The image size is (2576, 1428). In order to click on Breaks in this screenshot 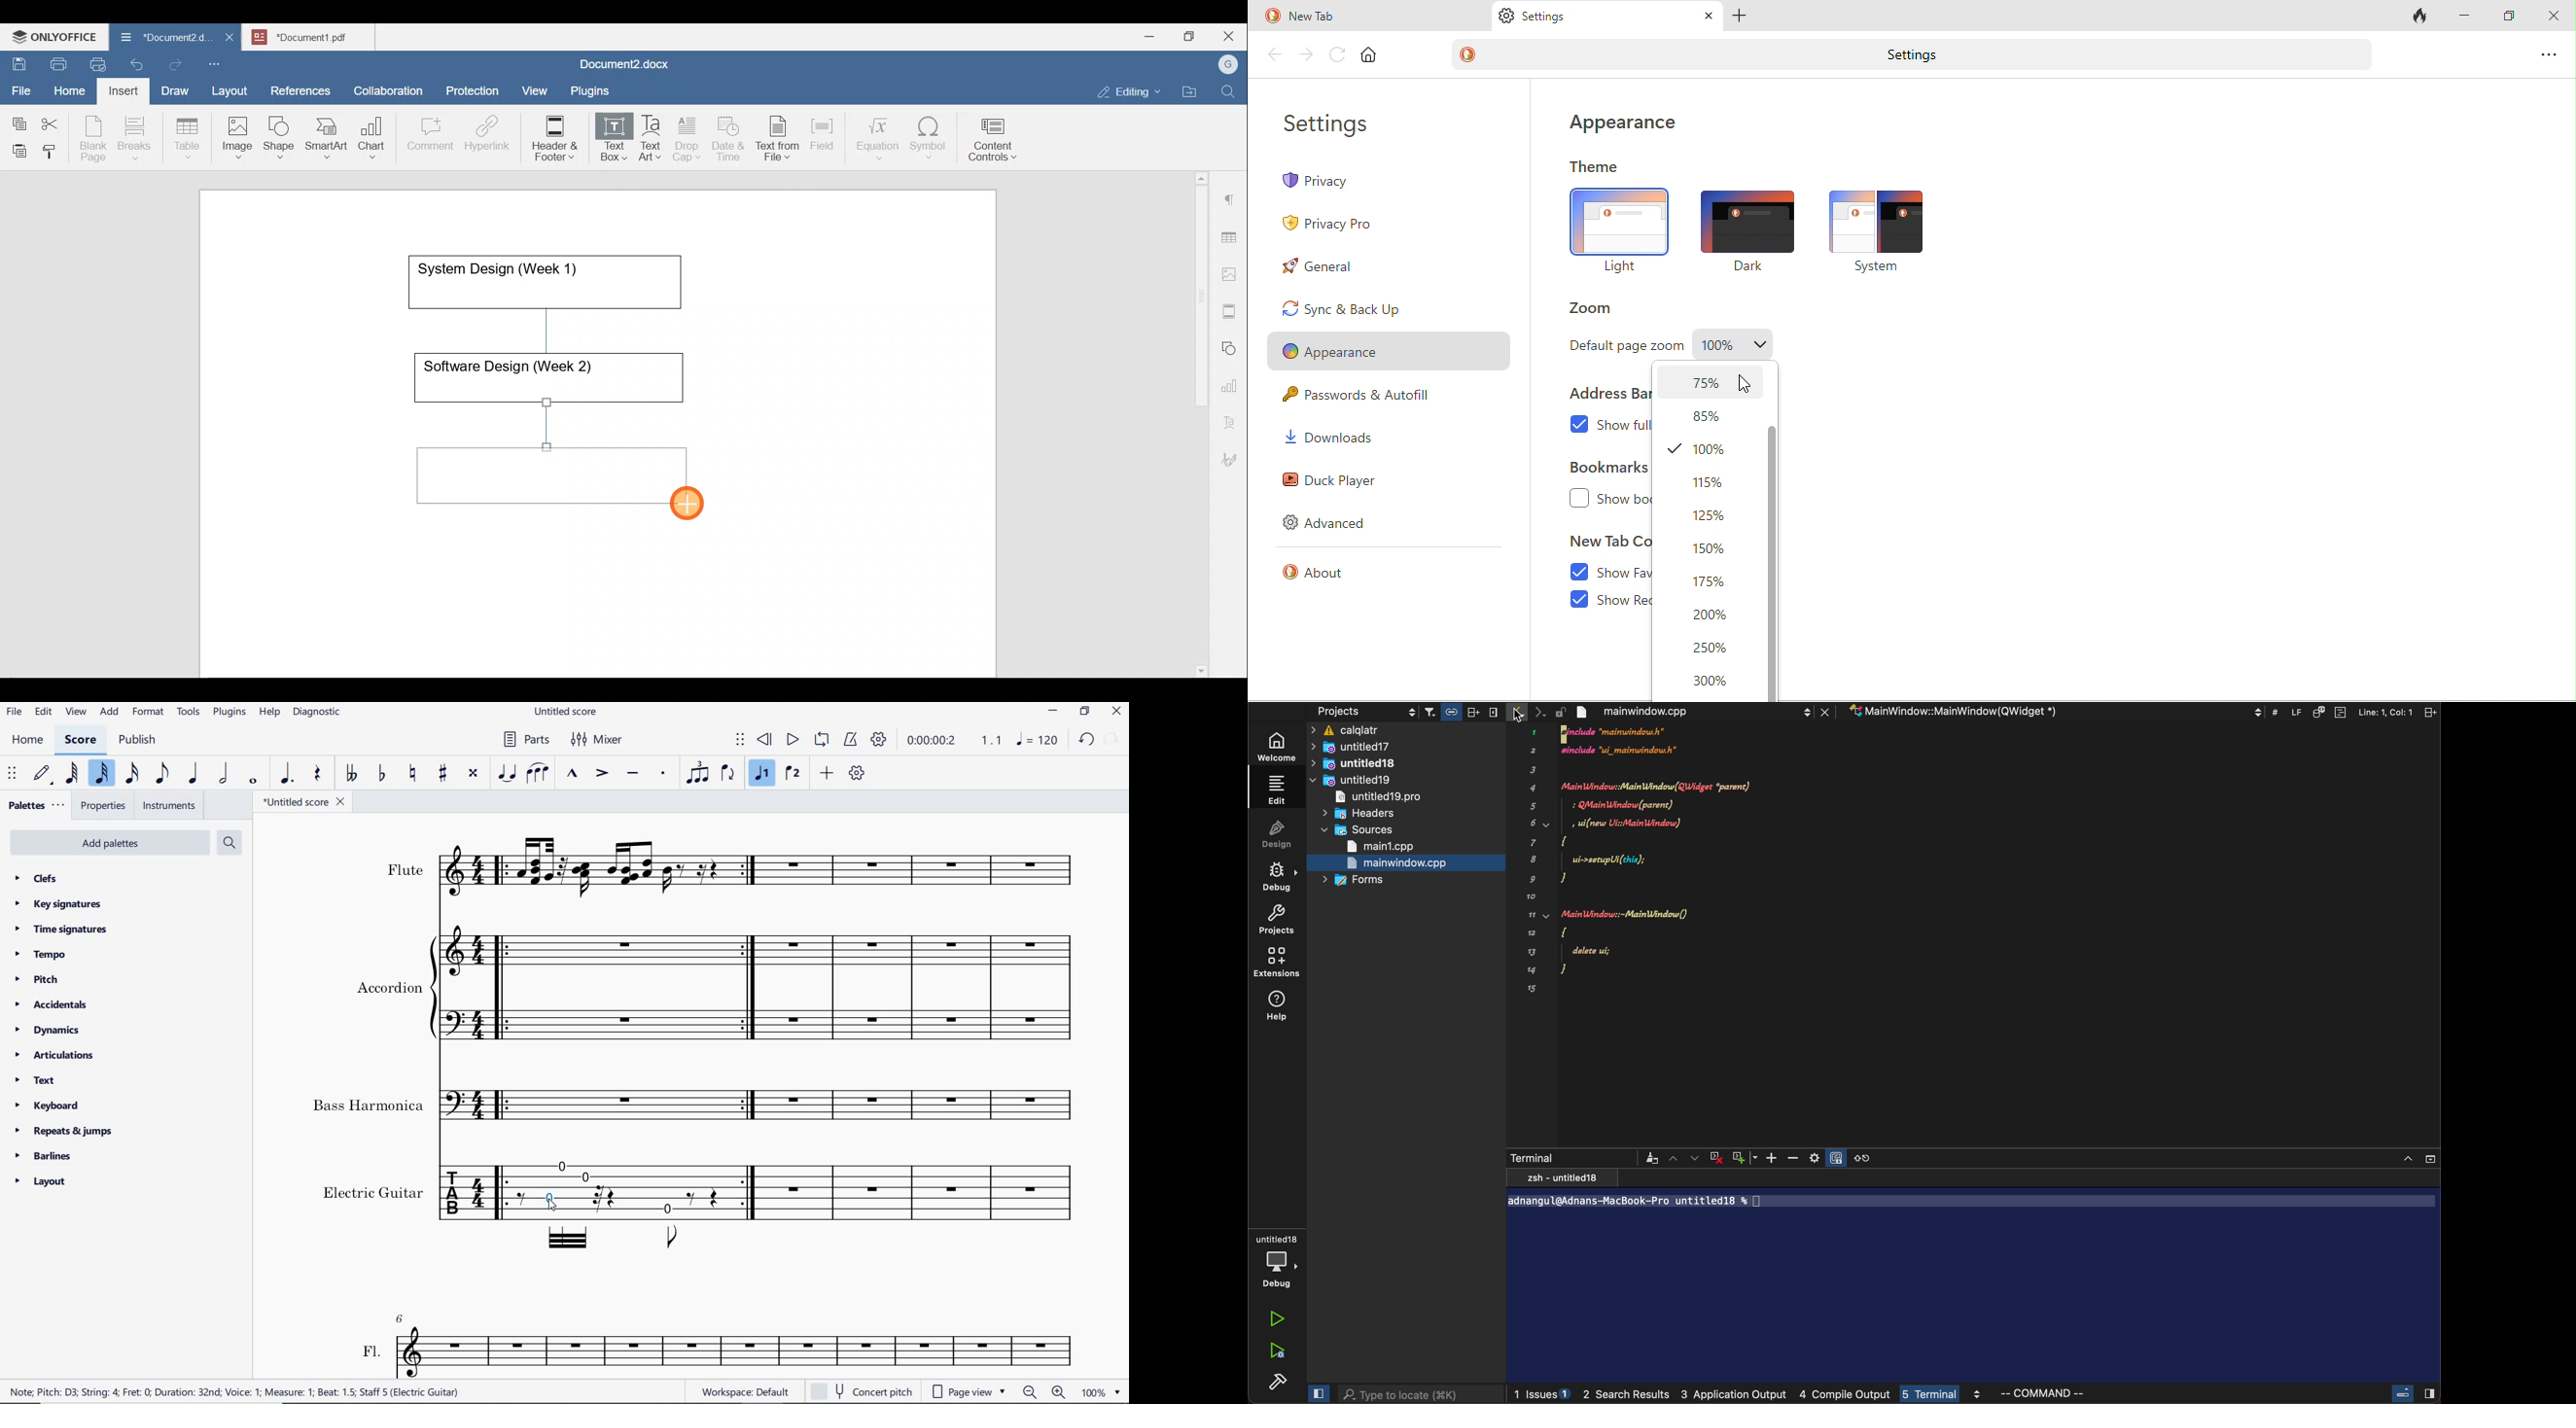, I will do `click(134, 139)`.